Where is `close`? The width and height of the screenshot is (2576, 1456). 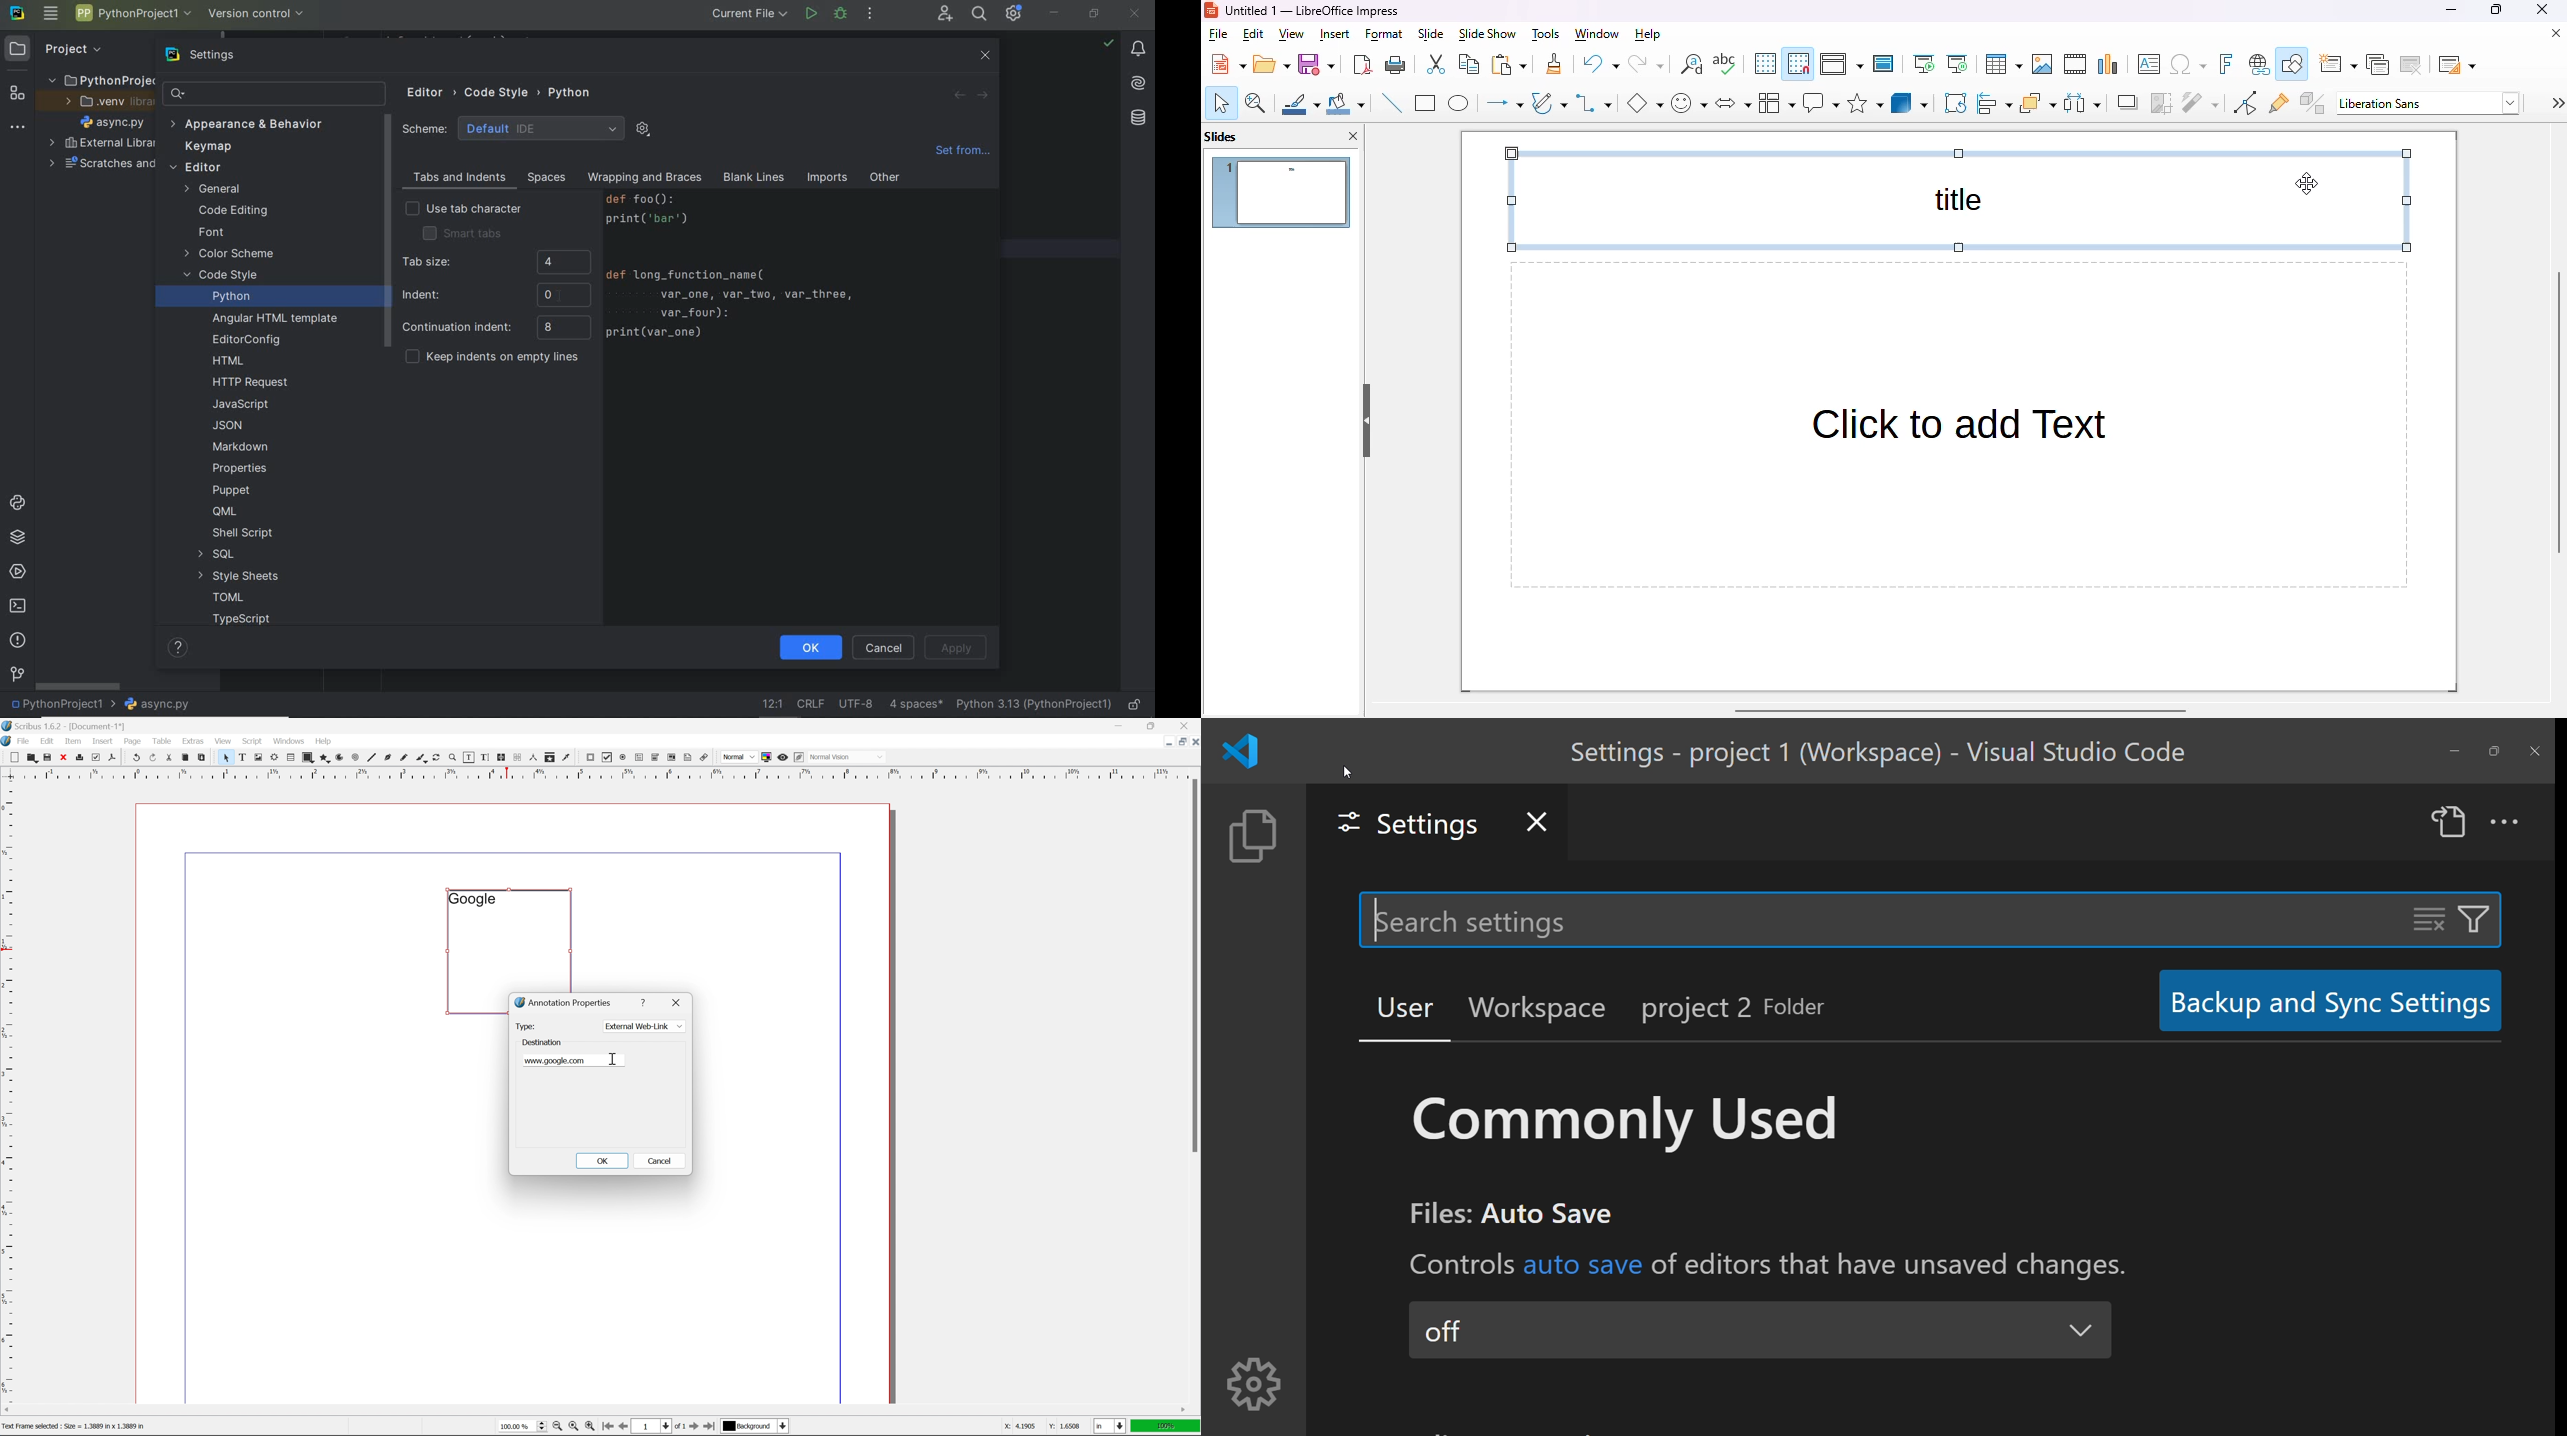
close is located at coordinates (64, 757).